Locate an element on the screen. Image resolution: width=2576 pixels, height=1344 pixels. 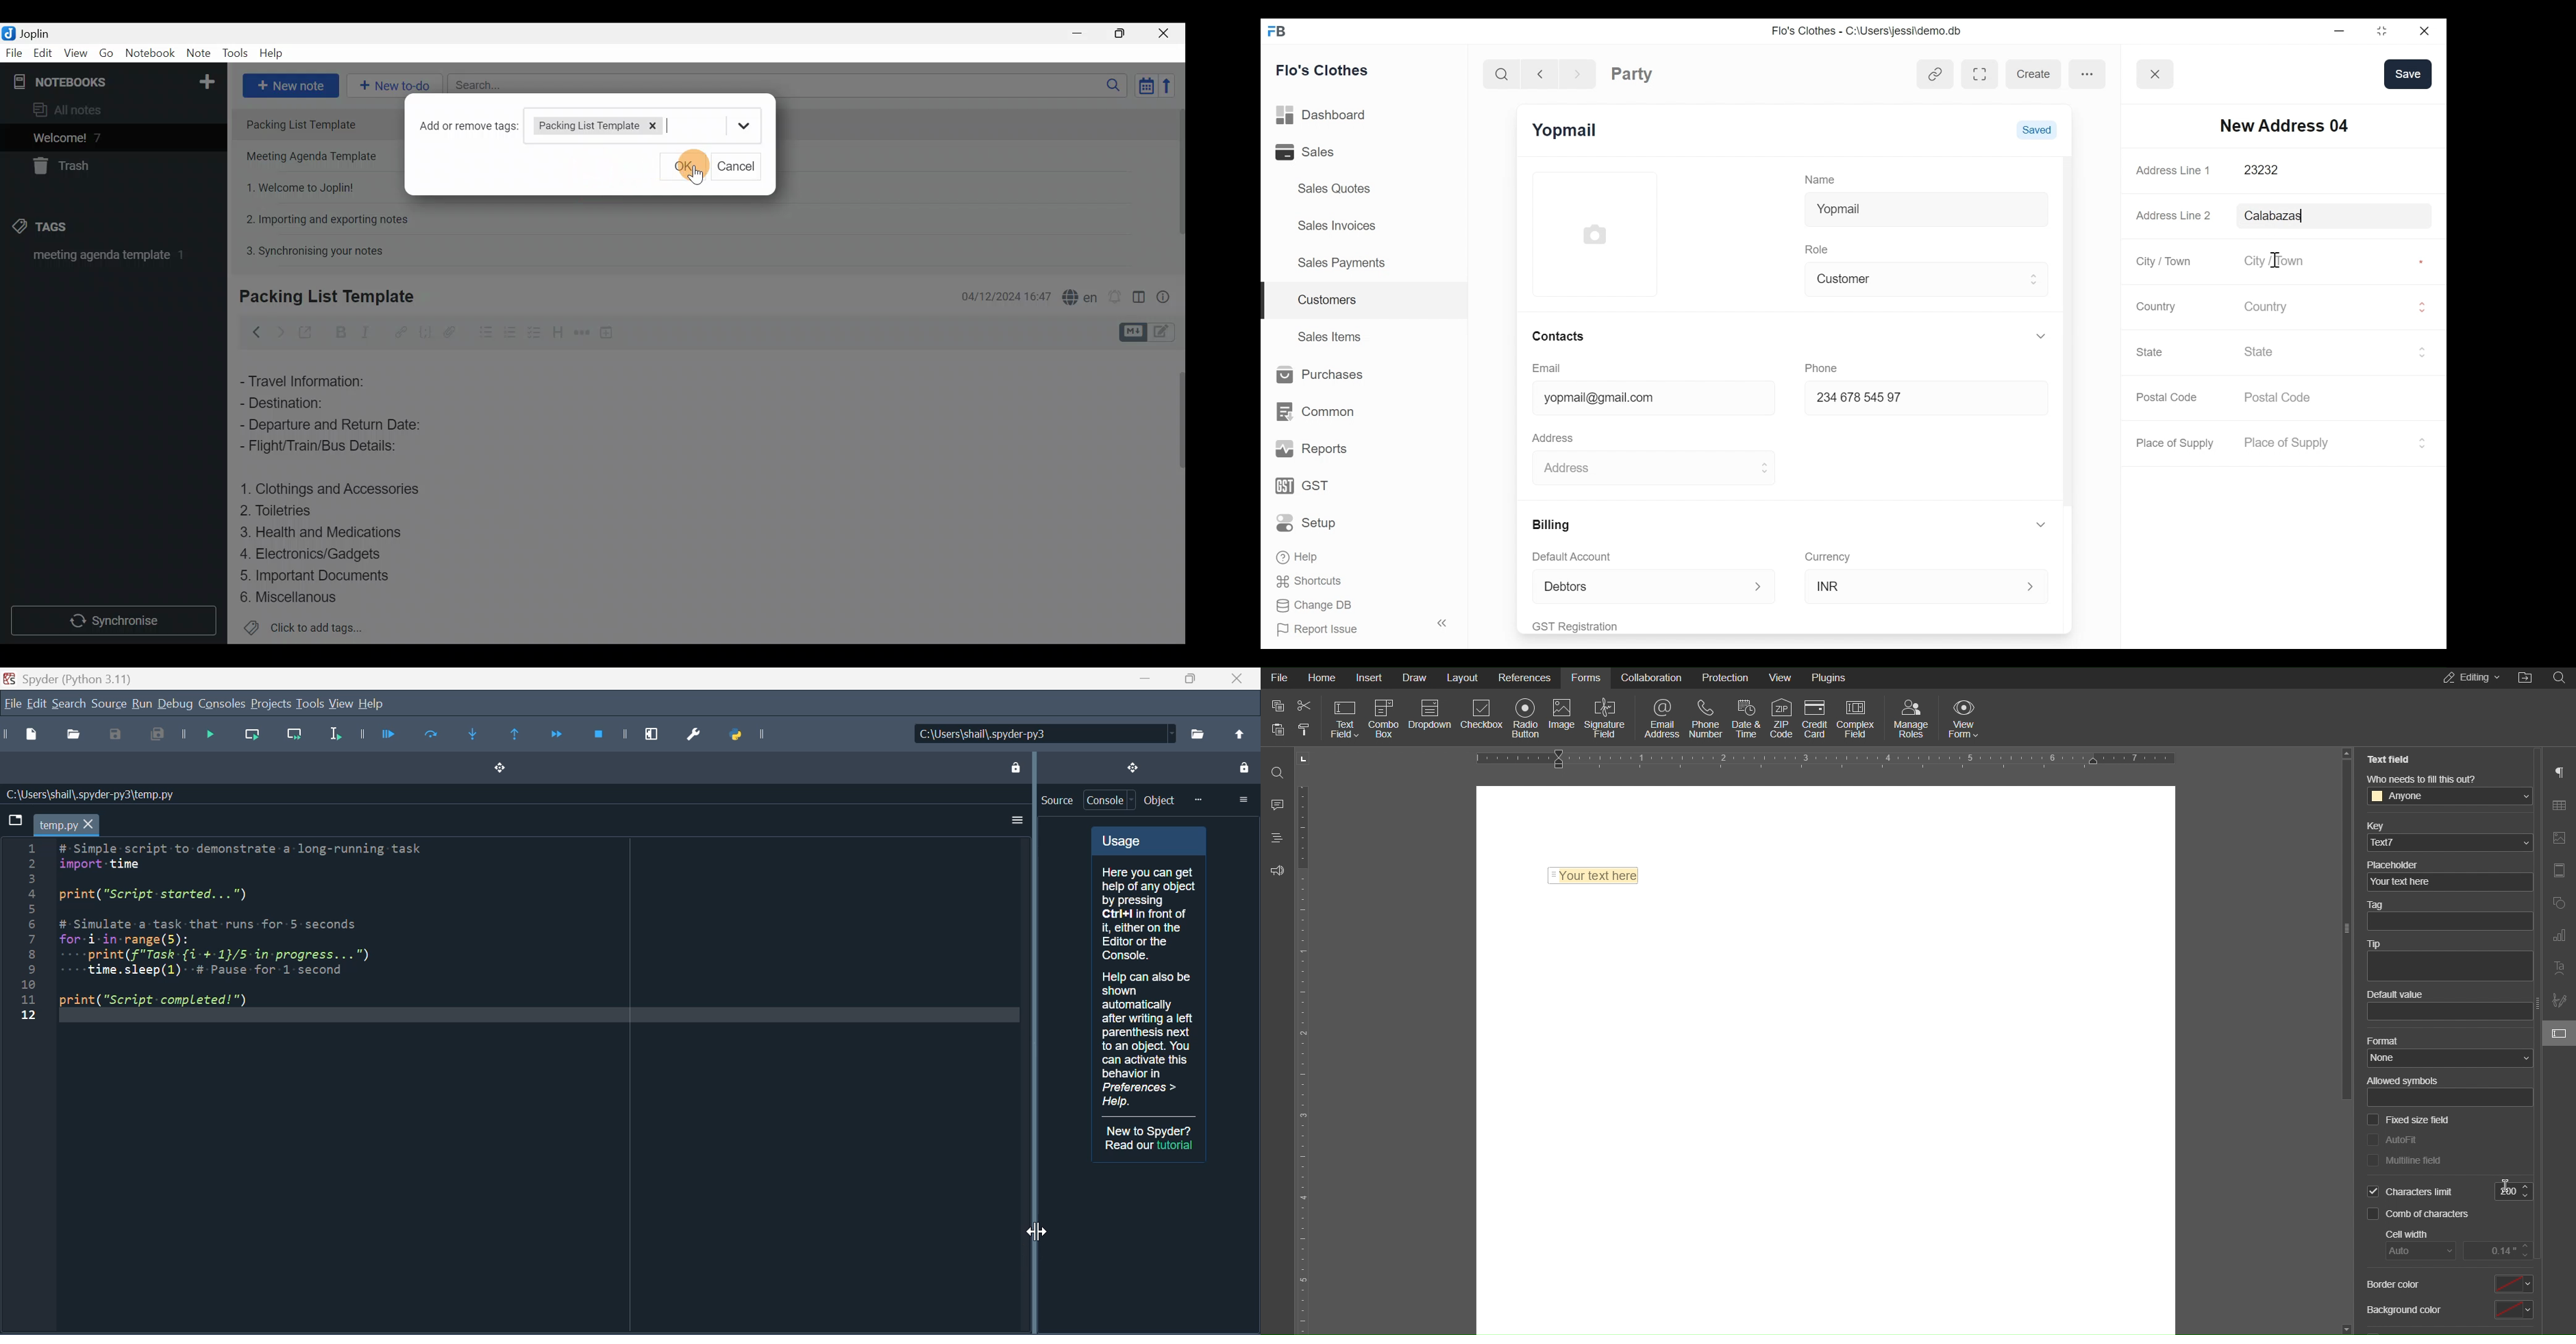
run is located at coordinates (141, 704).